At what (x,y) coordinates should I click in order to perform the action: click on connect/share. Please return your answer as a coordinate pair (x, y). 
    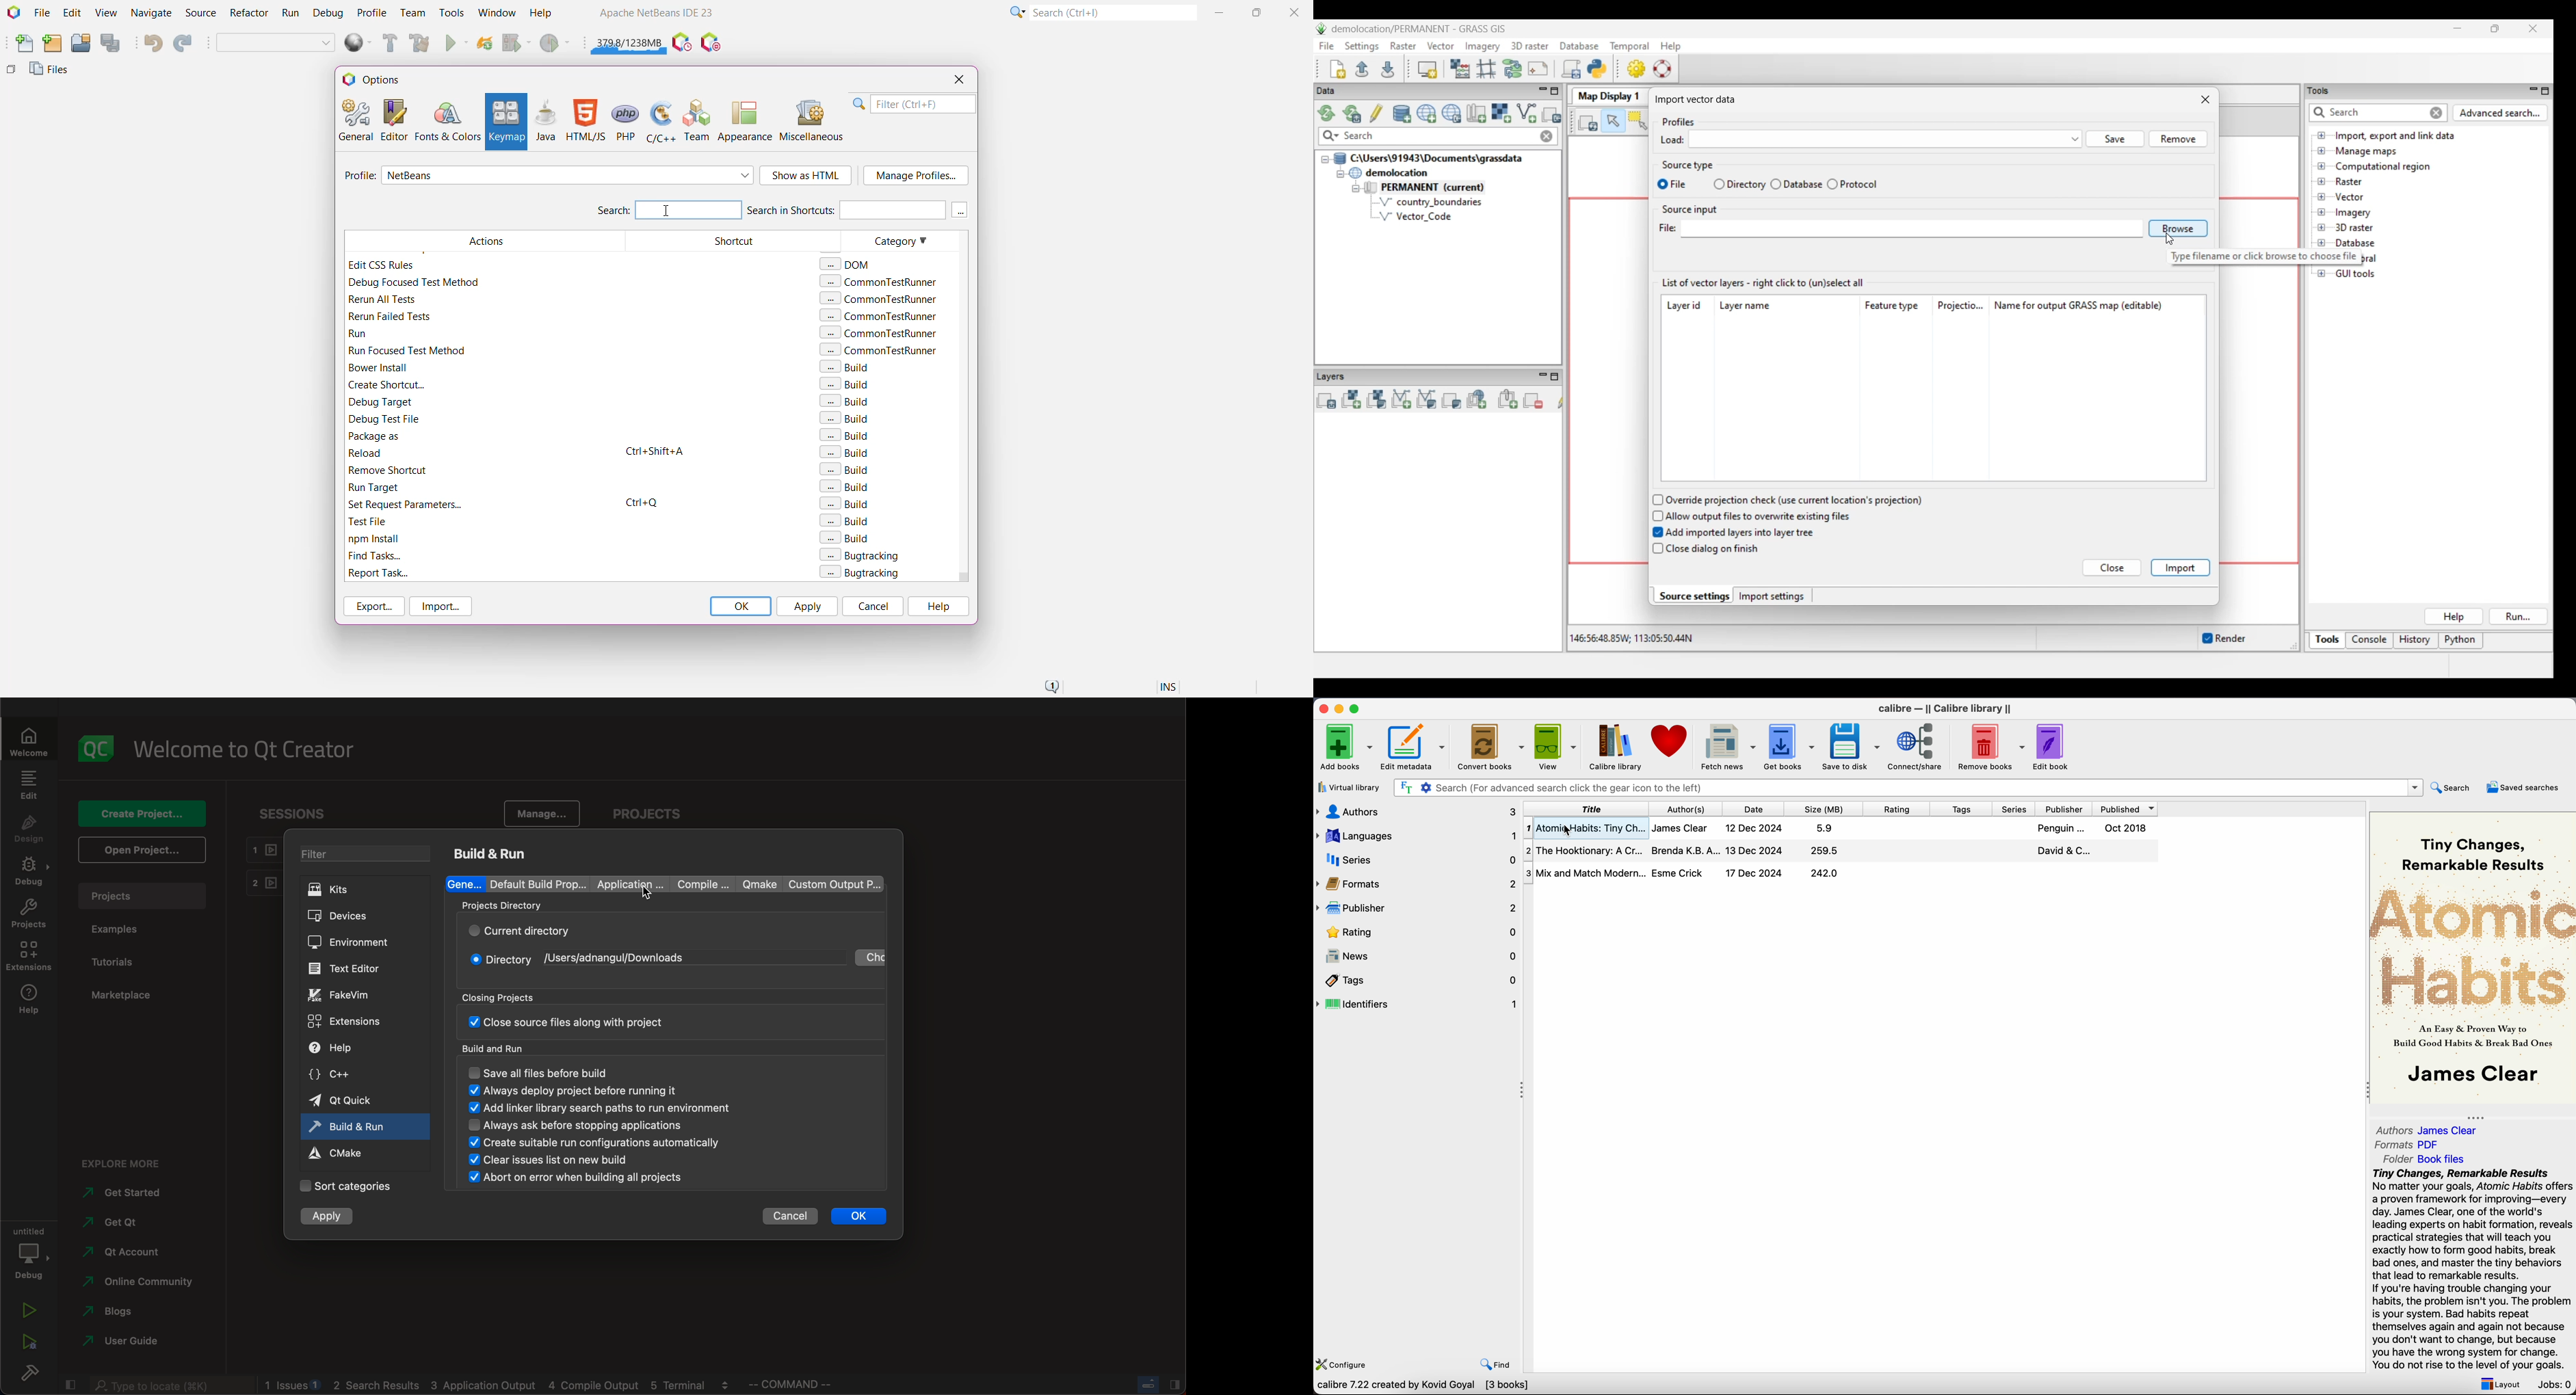
    Looking at the image, I should click on (1919, 746).